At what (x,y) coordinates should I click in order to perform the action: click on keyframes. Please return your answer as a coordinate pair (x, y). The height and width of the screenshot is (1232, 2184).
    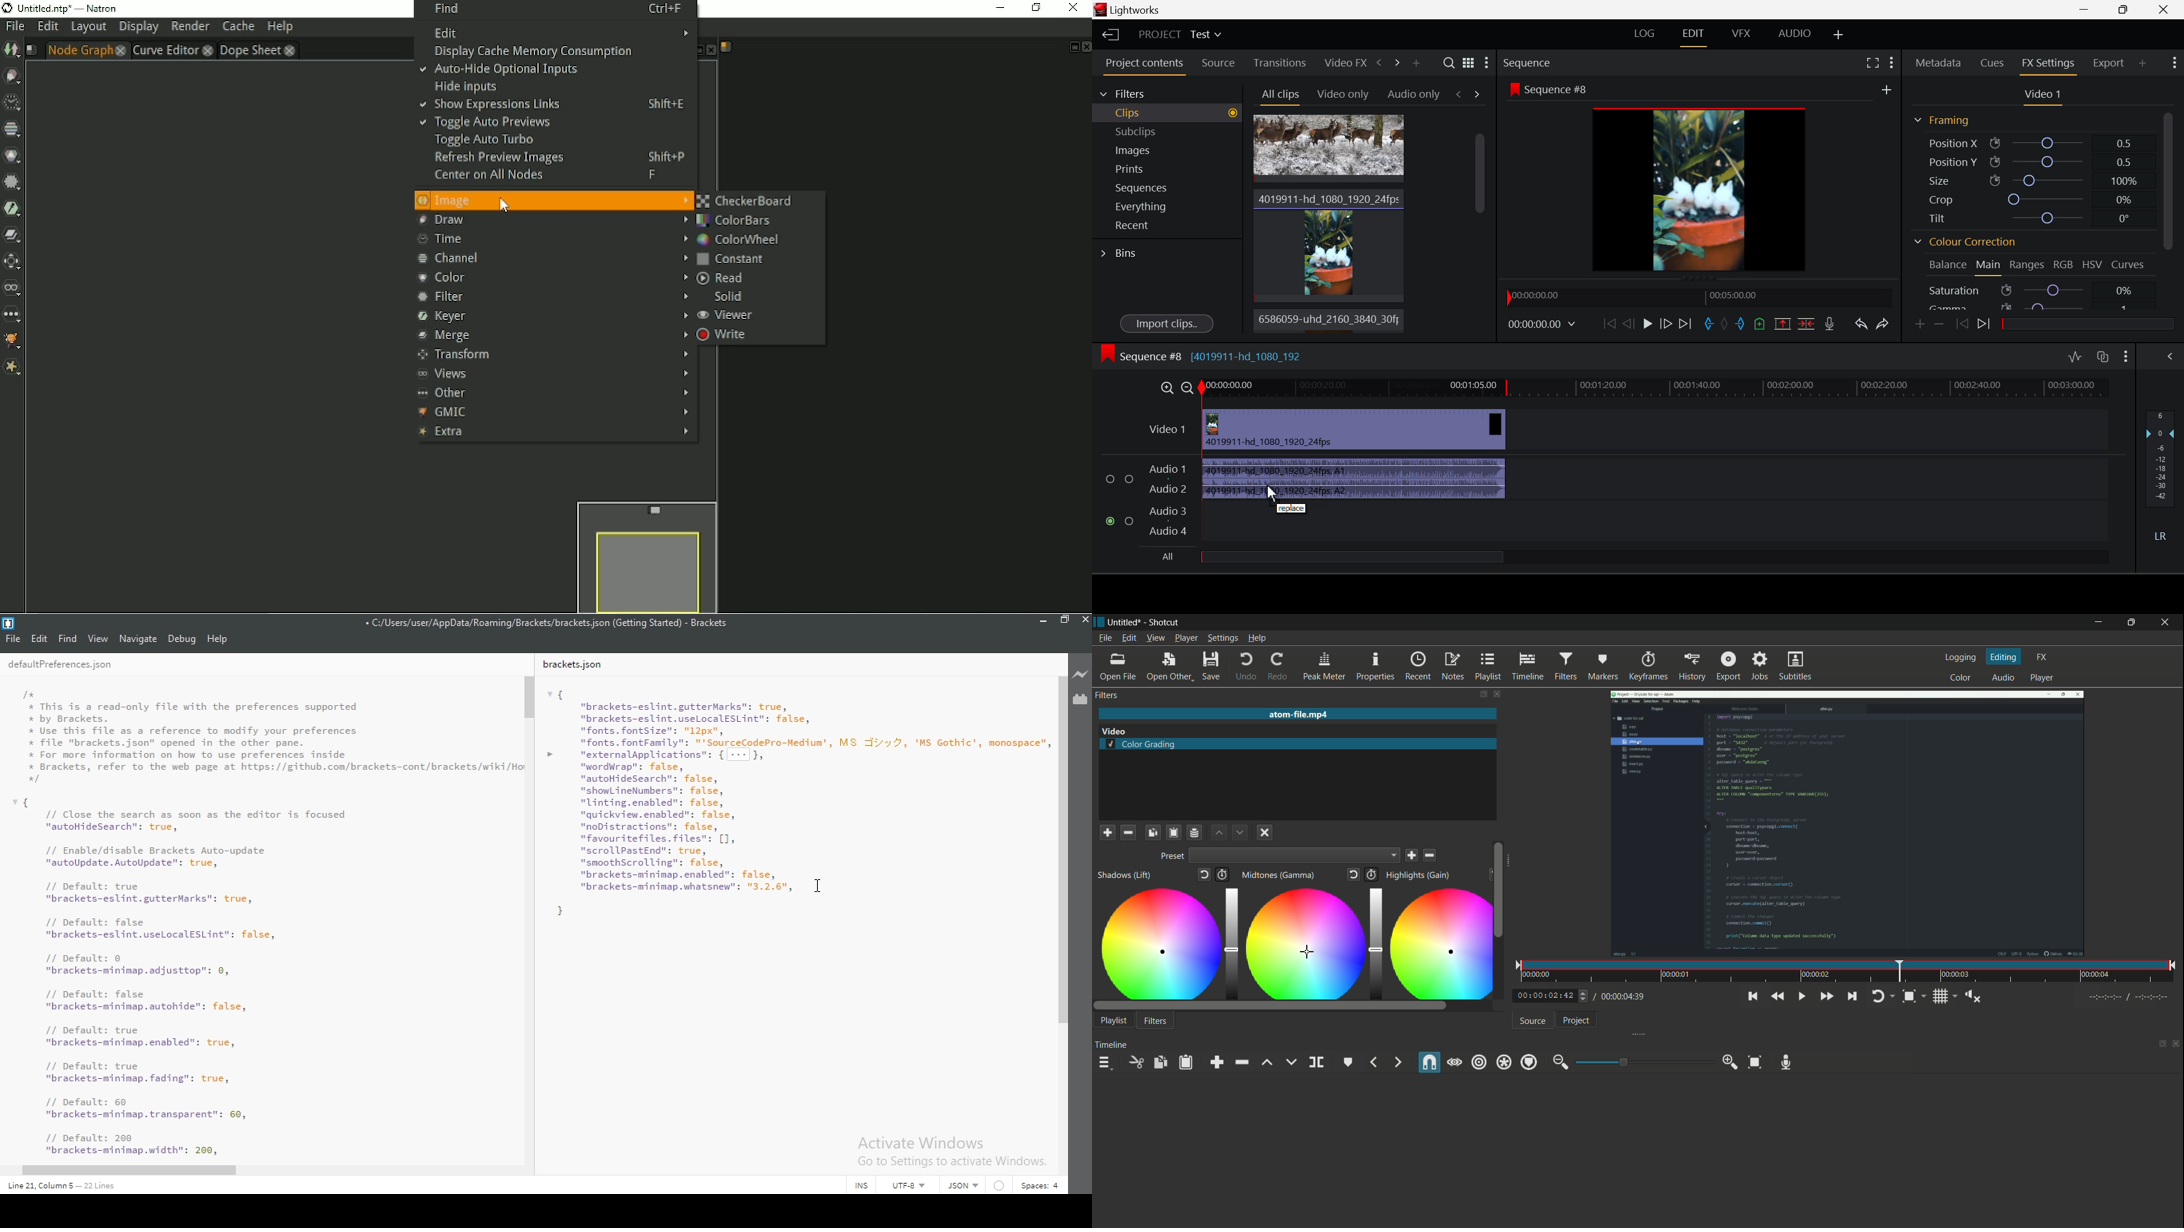
    Looking at the image, I should click on (1648, 666).